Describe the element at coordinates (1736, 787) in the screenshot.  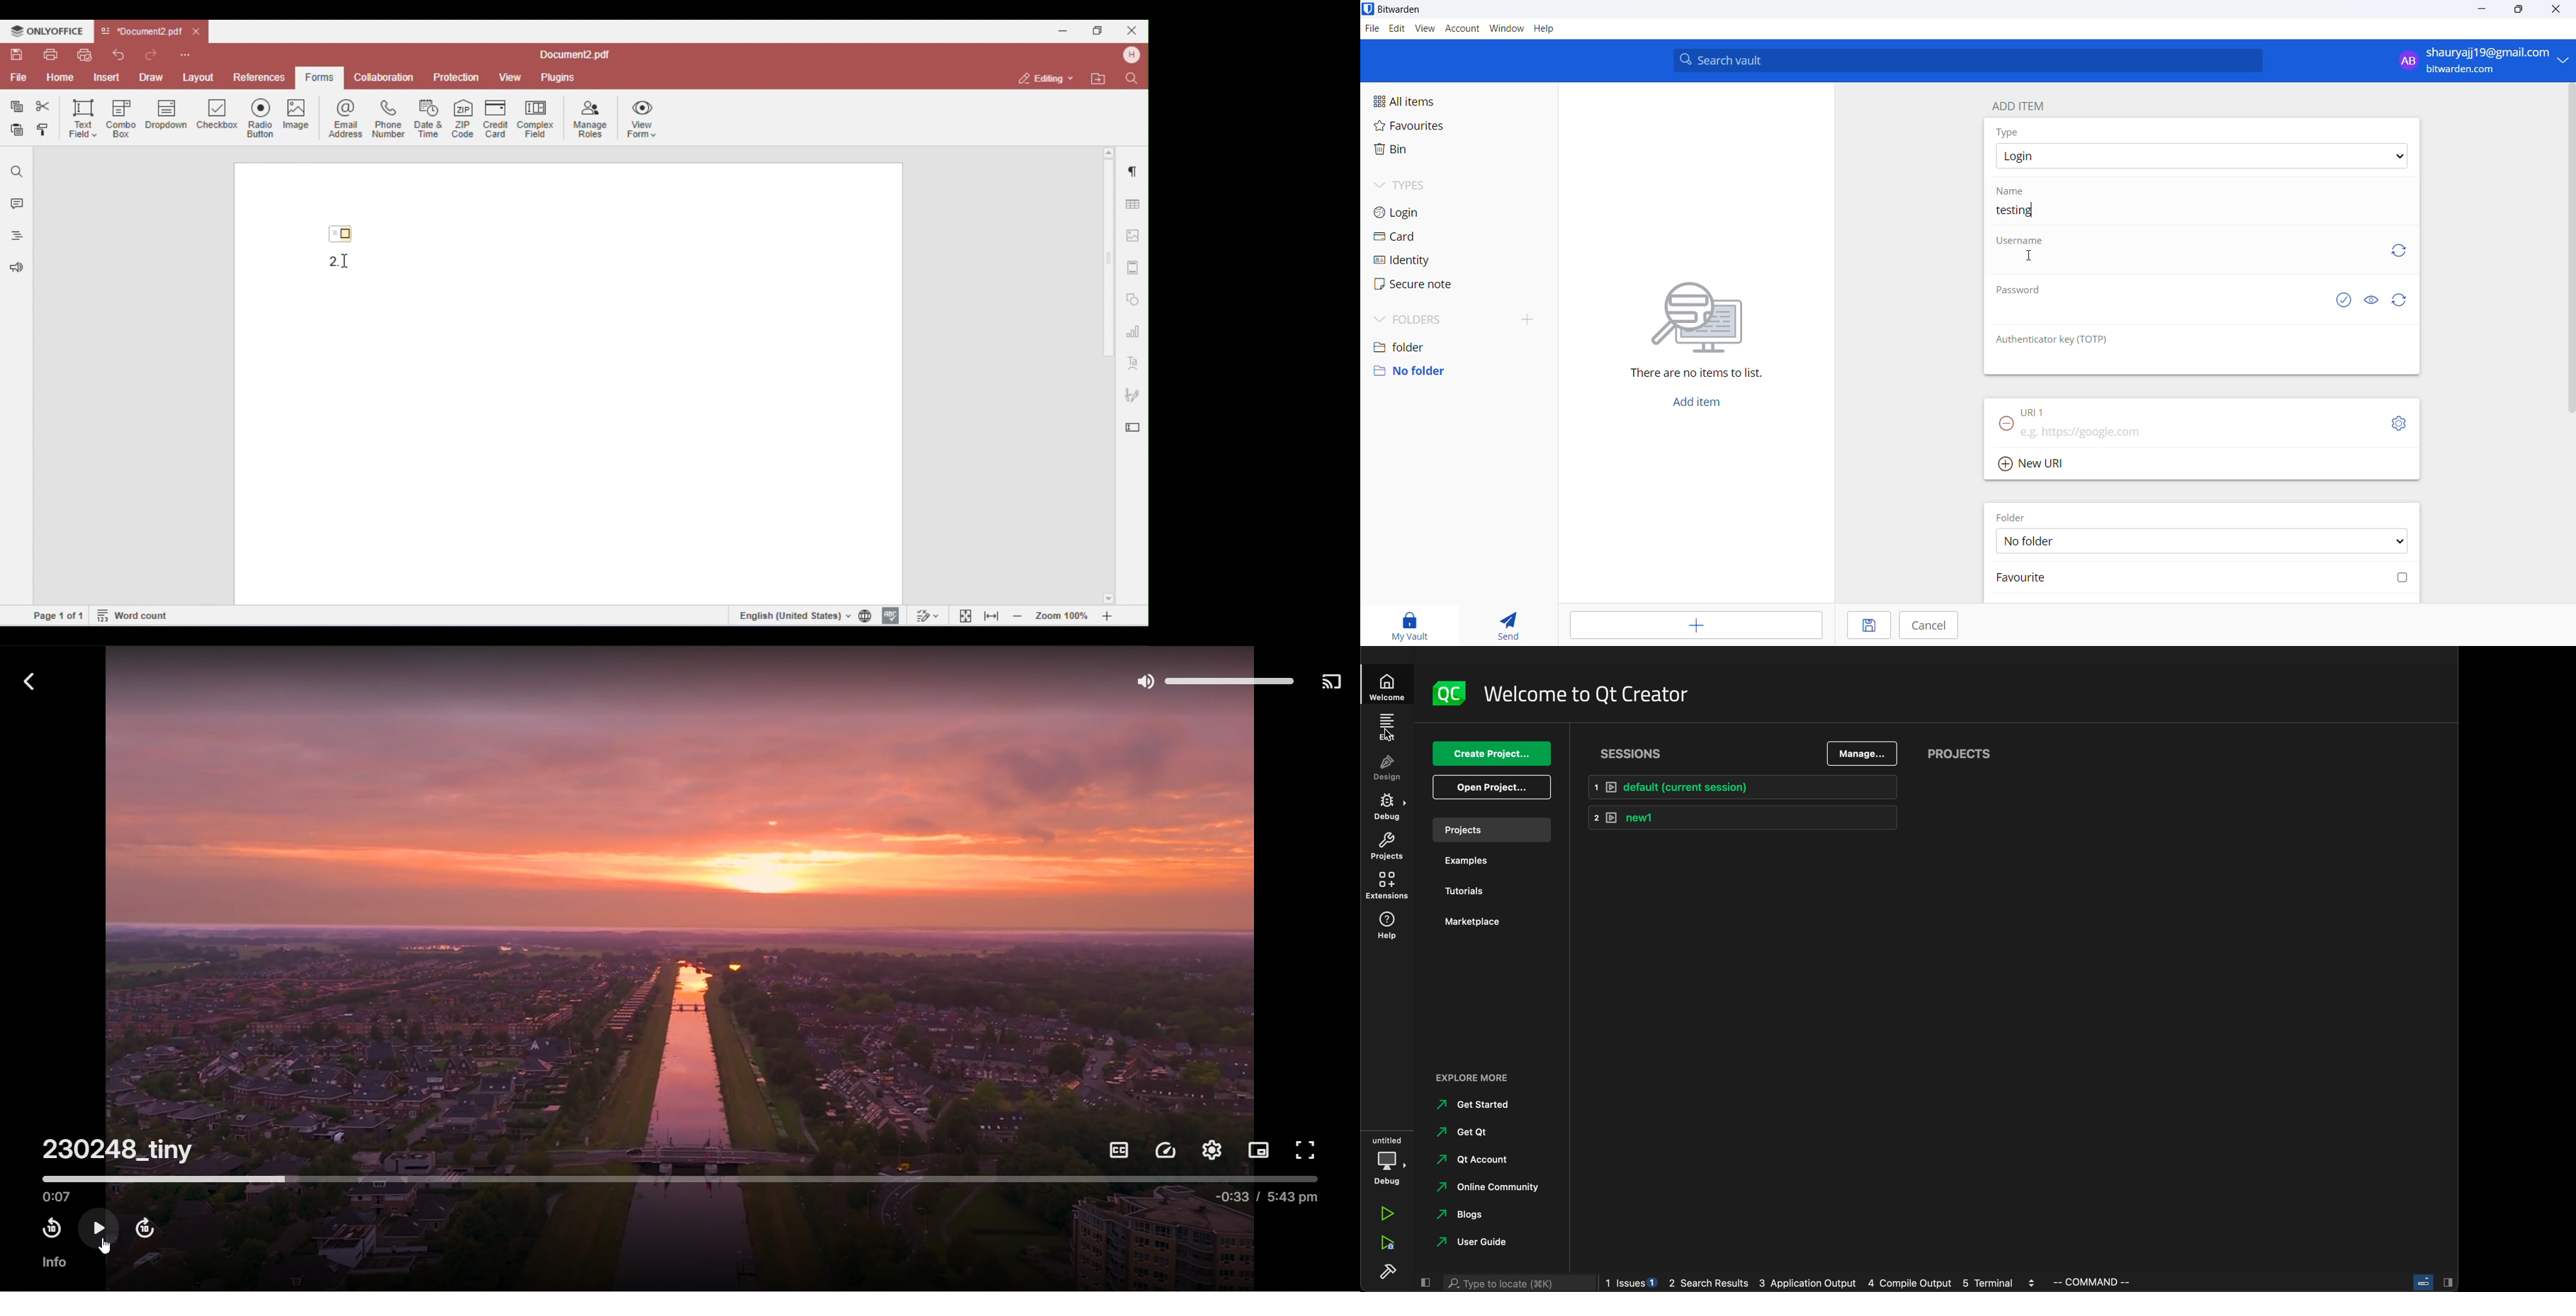
I see `default` at that location.